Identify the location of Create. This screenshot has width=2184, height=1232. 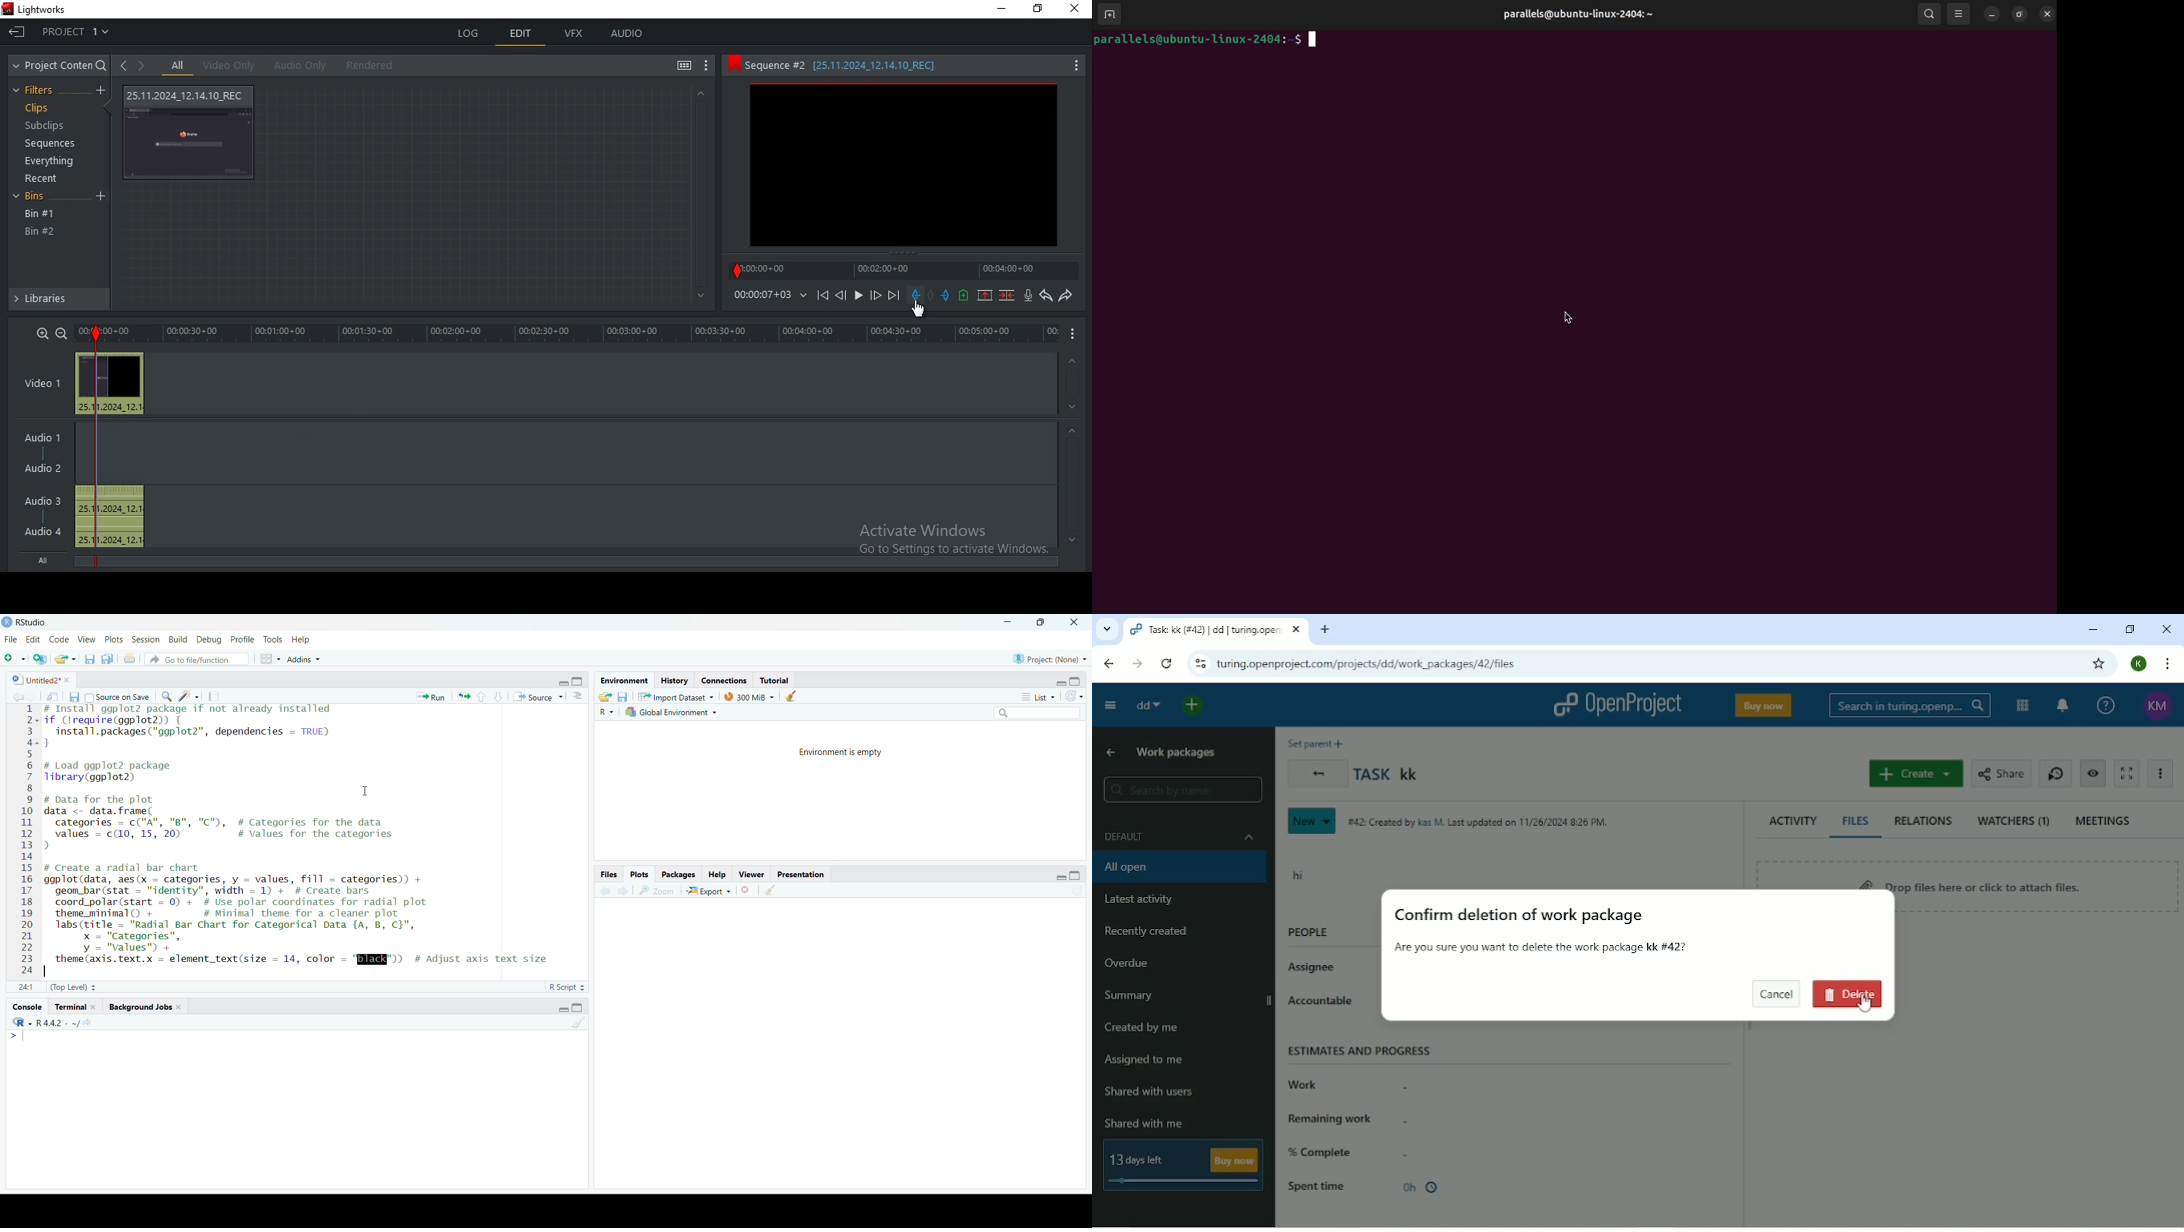
(1915, 773).